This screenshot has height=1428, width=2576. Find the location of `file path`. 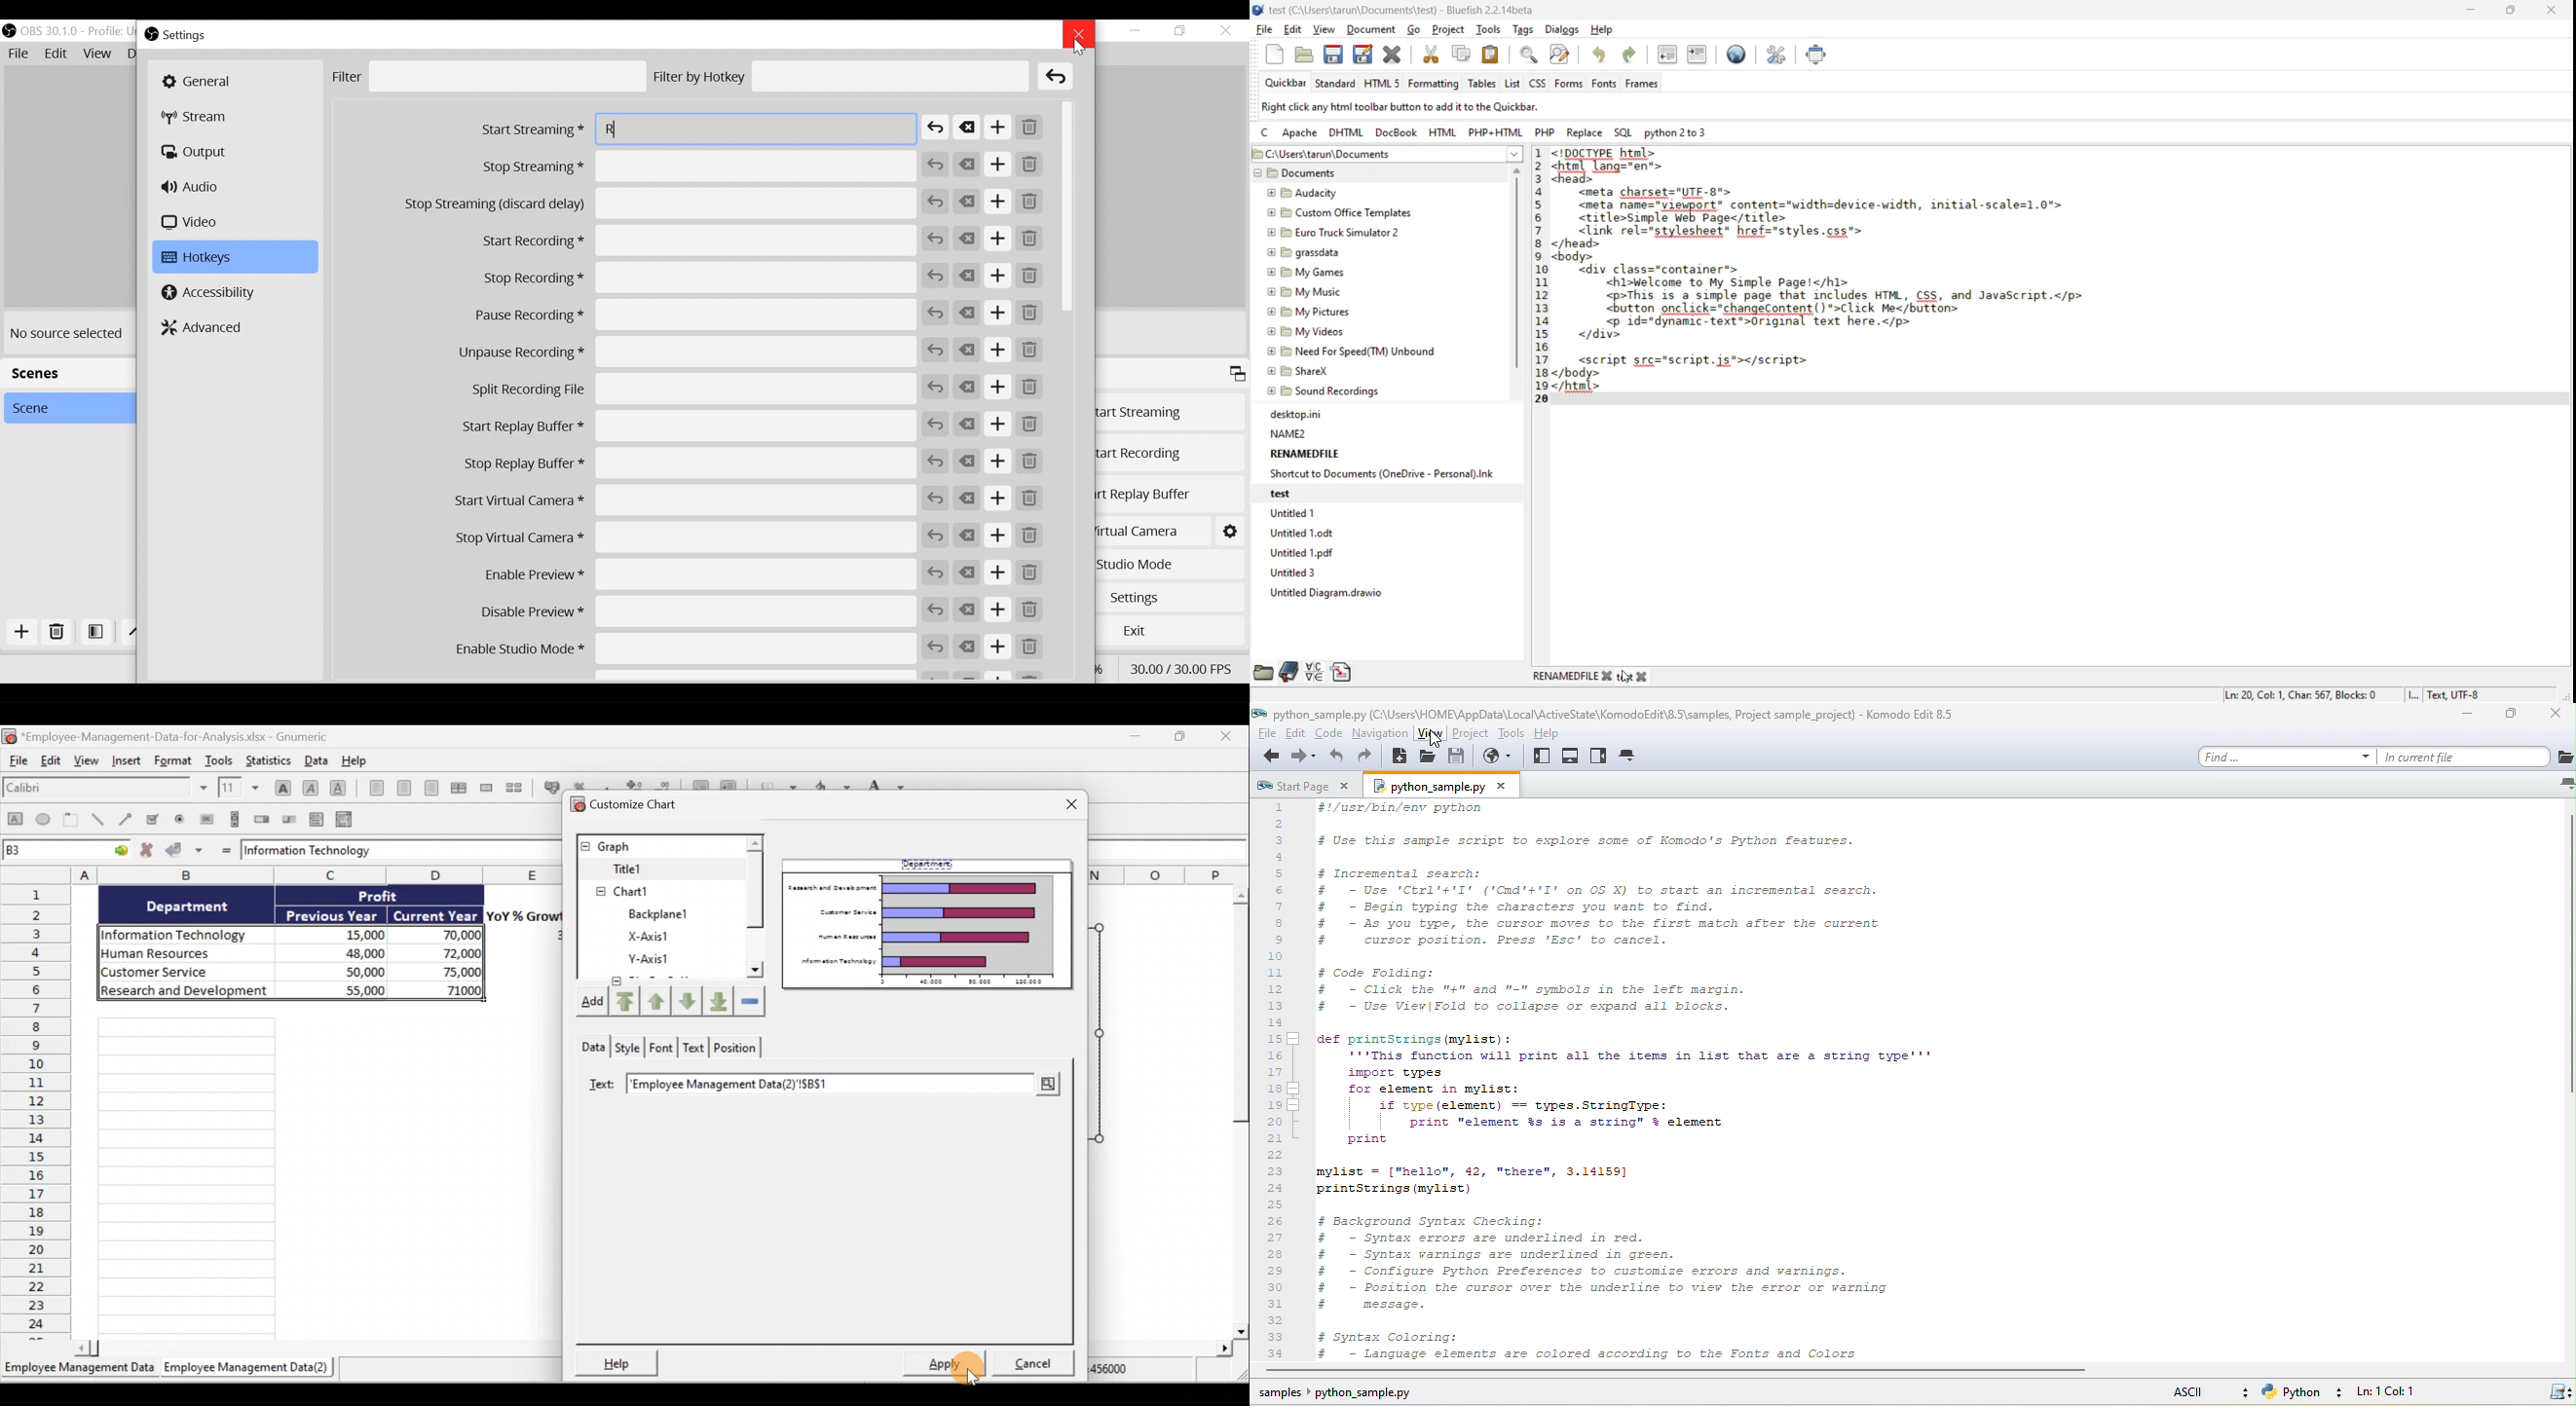

file path is located at coordinates (1374, 154).